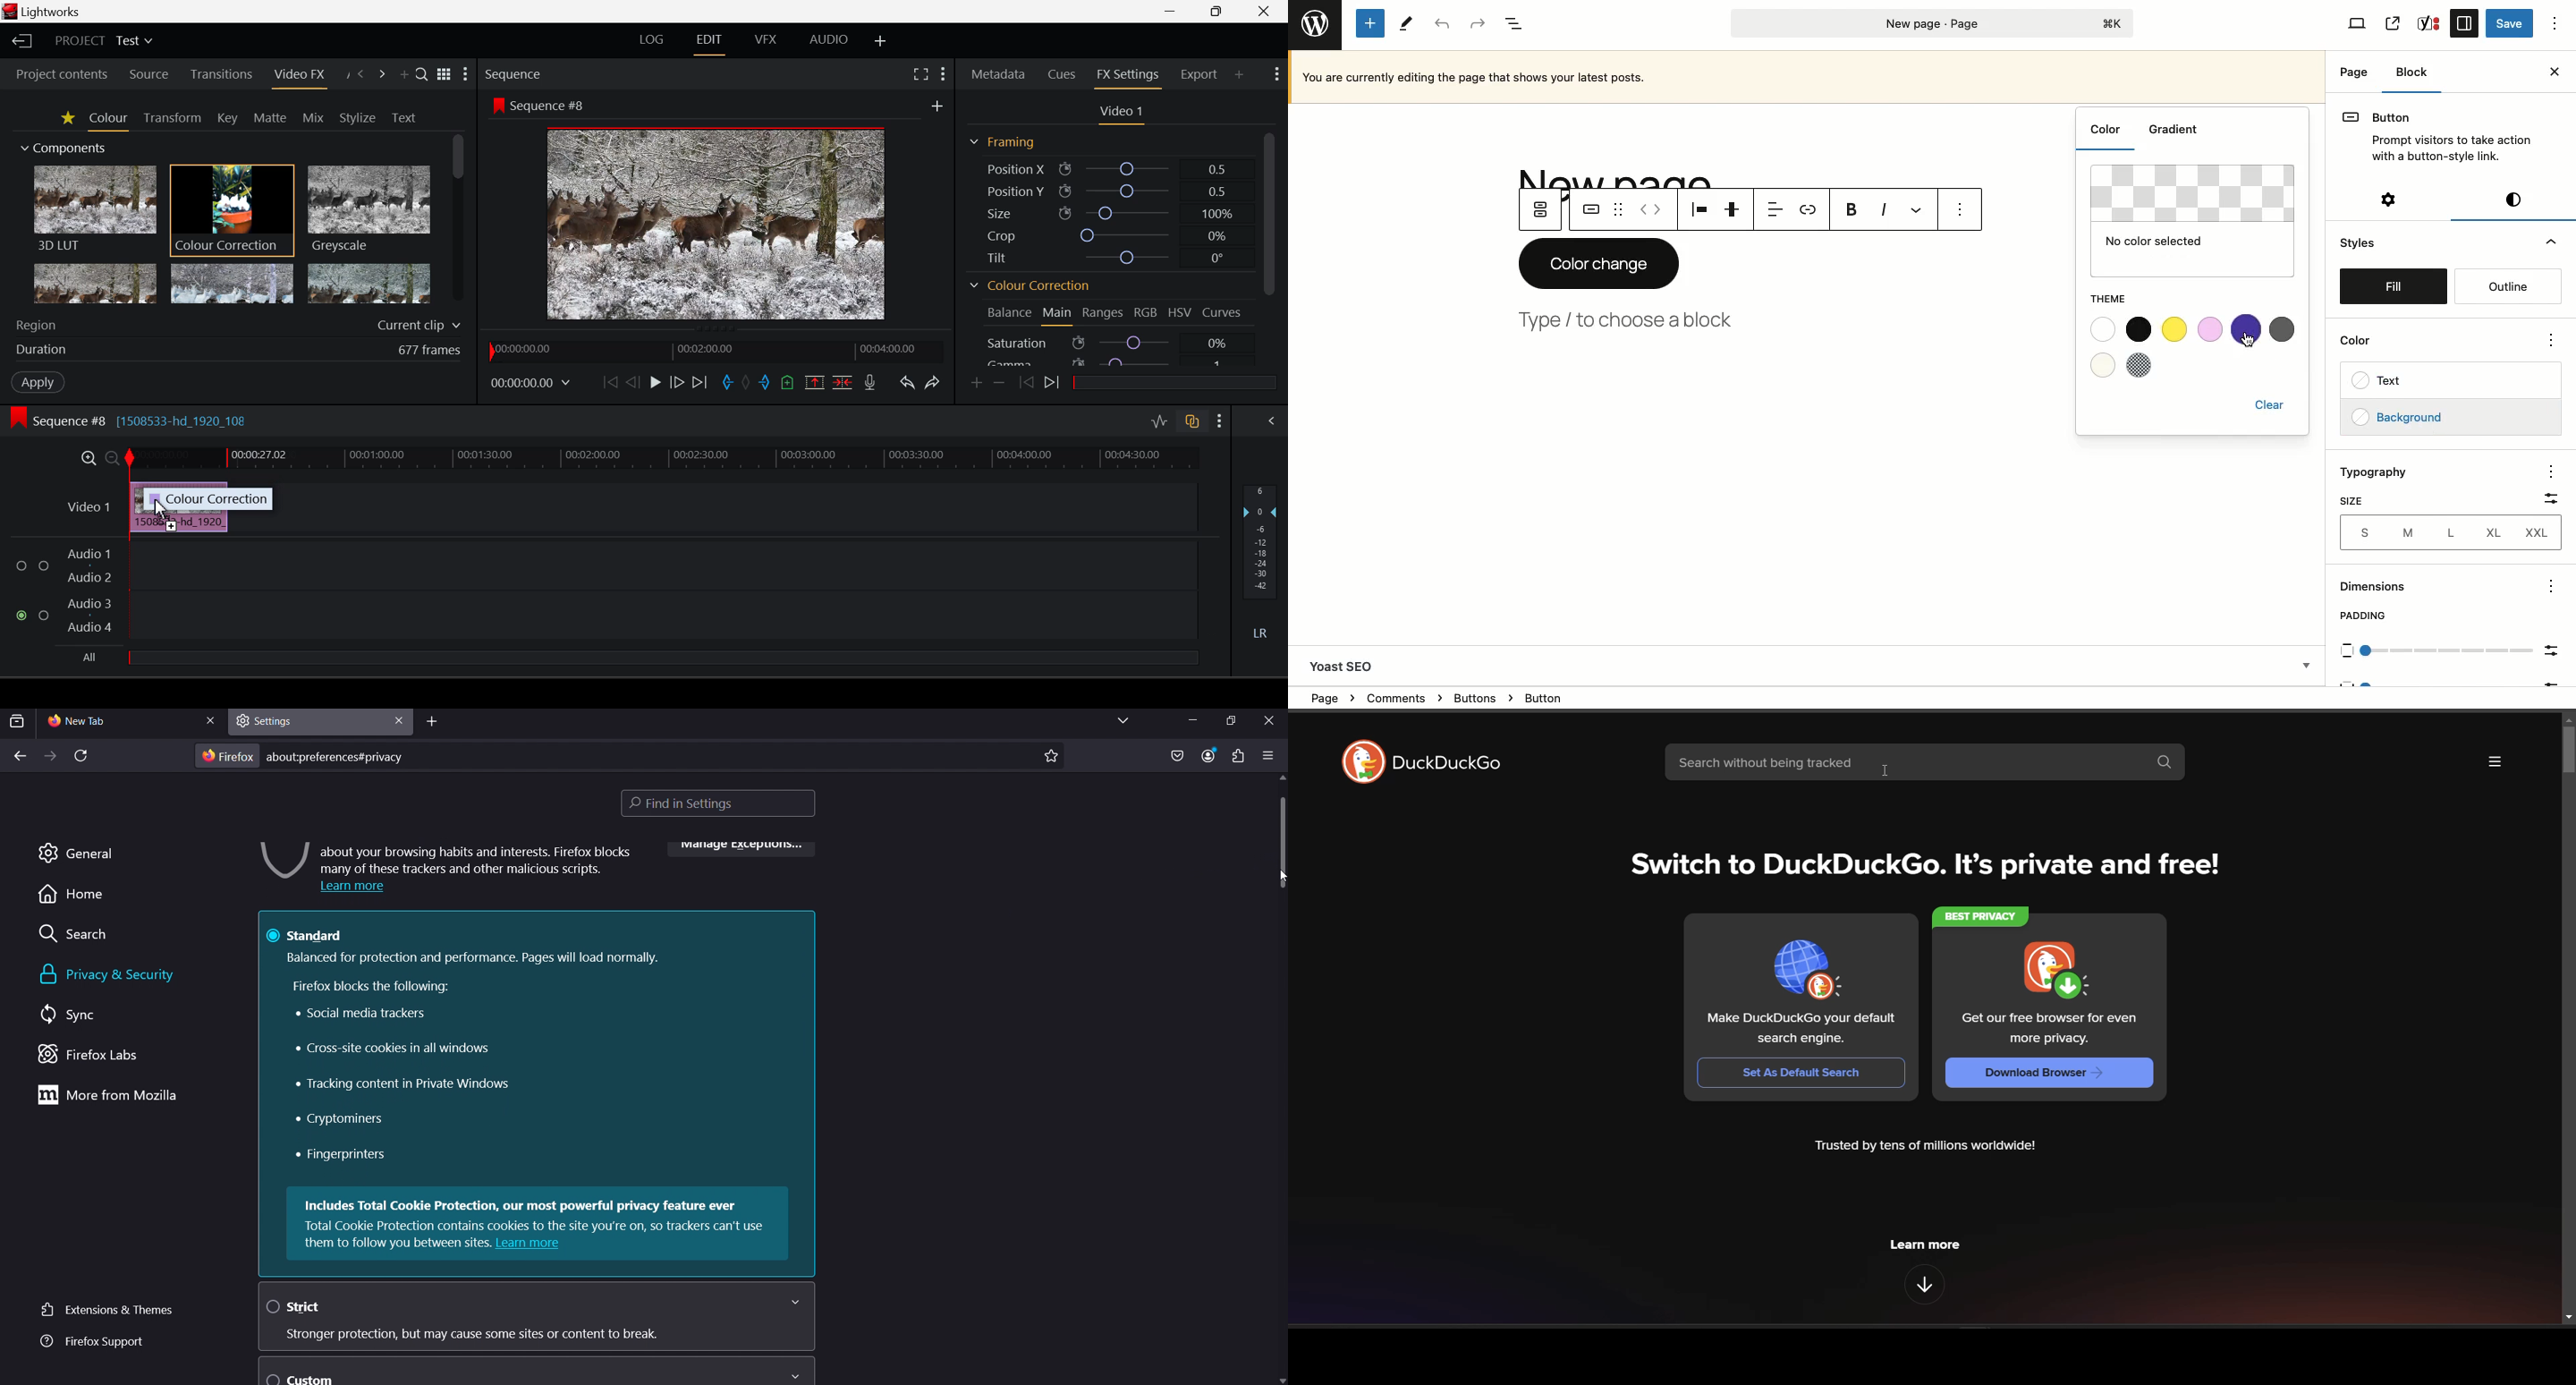  What do you see at coordinates (89, 605) in the screenshot?
I see `Audio 3` at bounding box center [89, 605].